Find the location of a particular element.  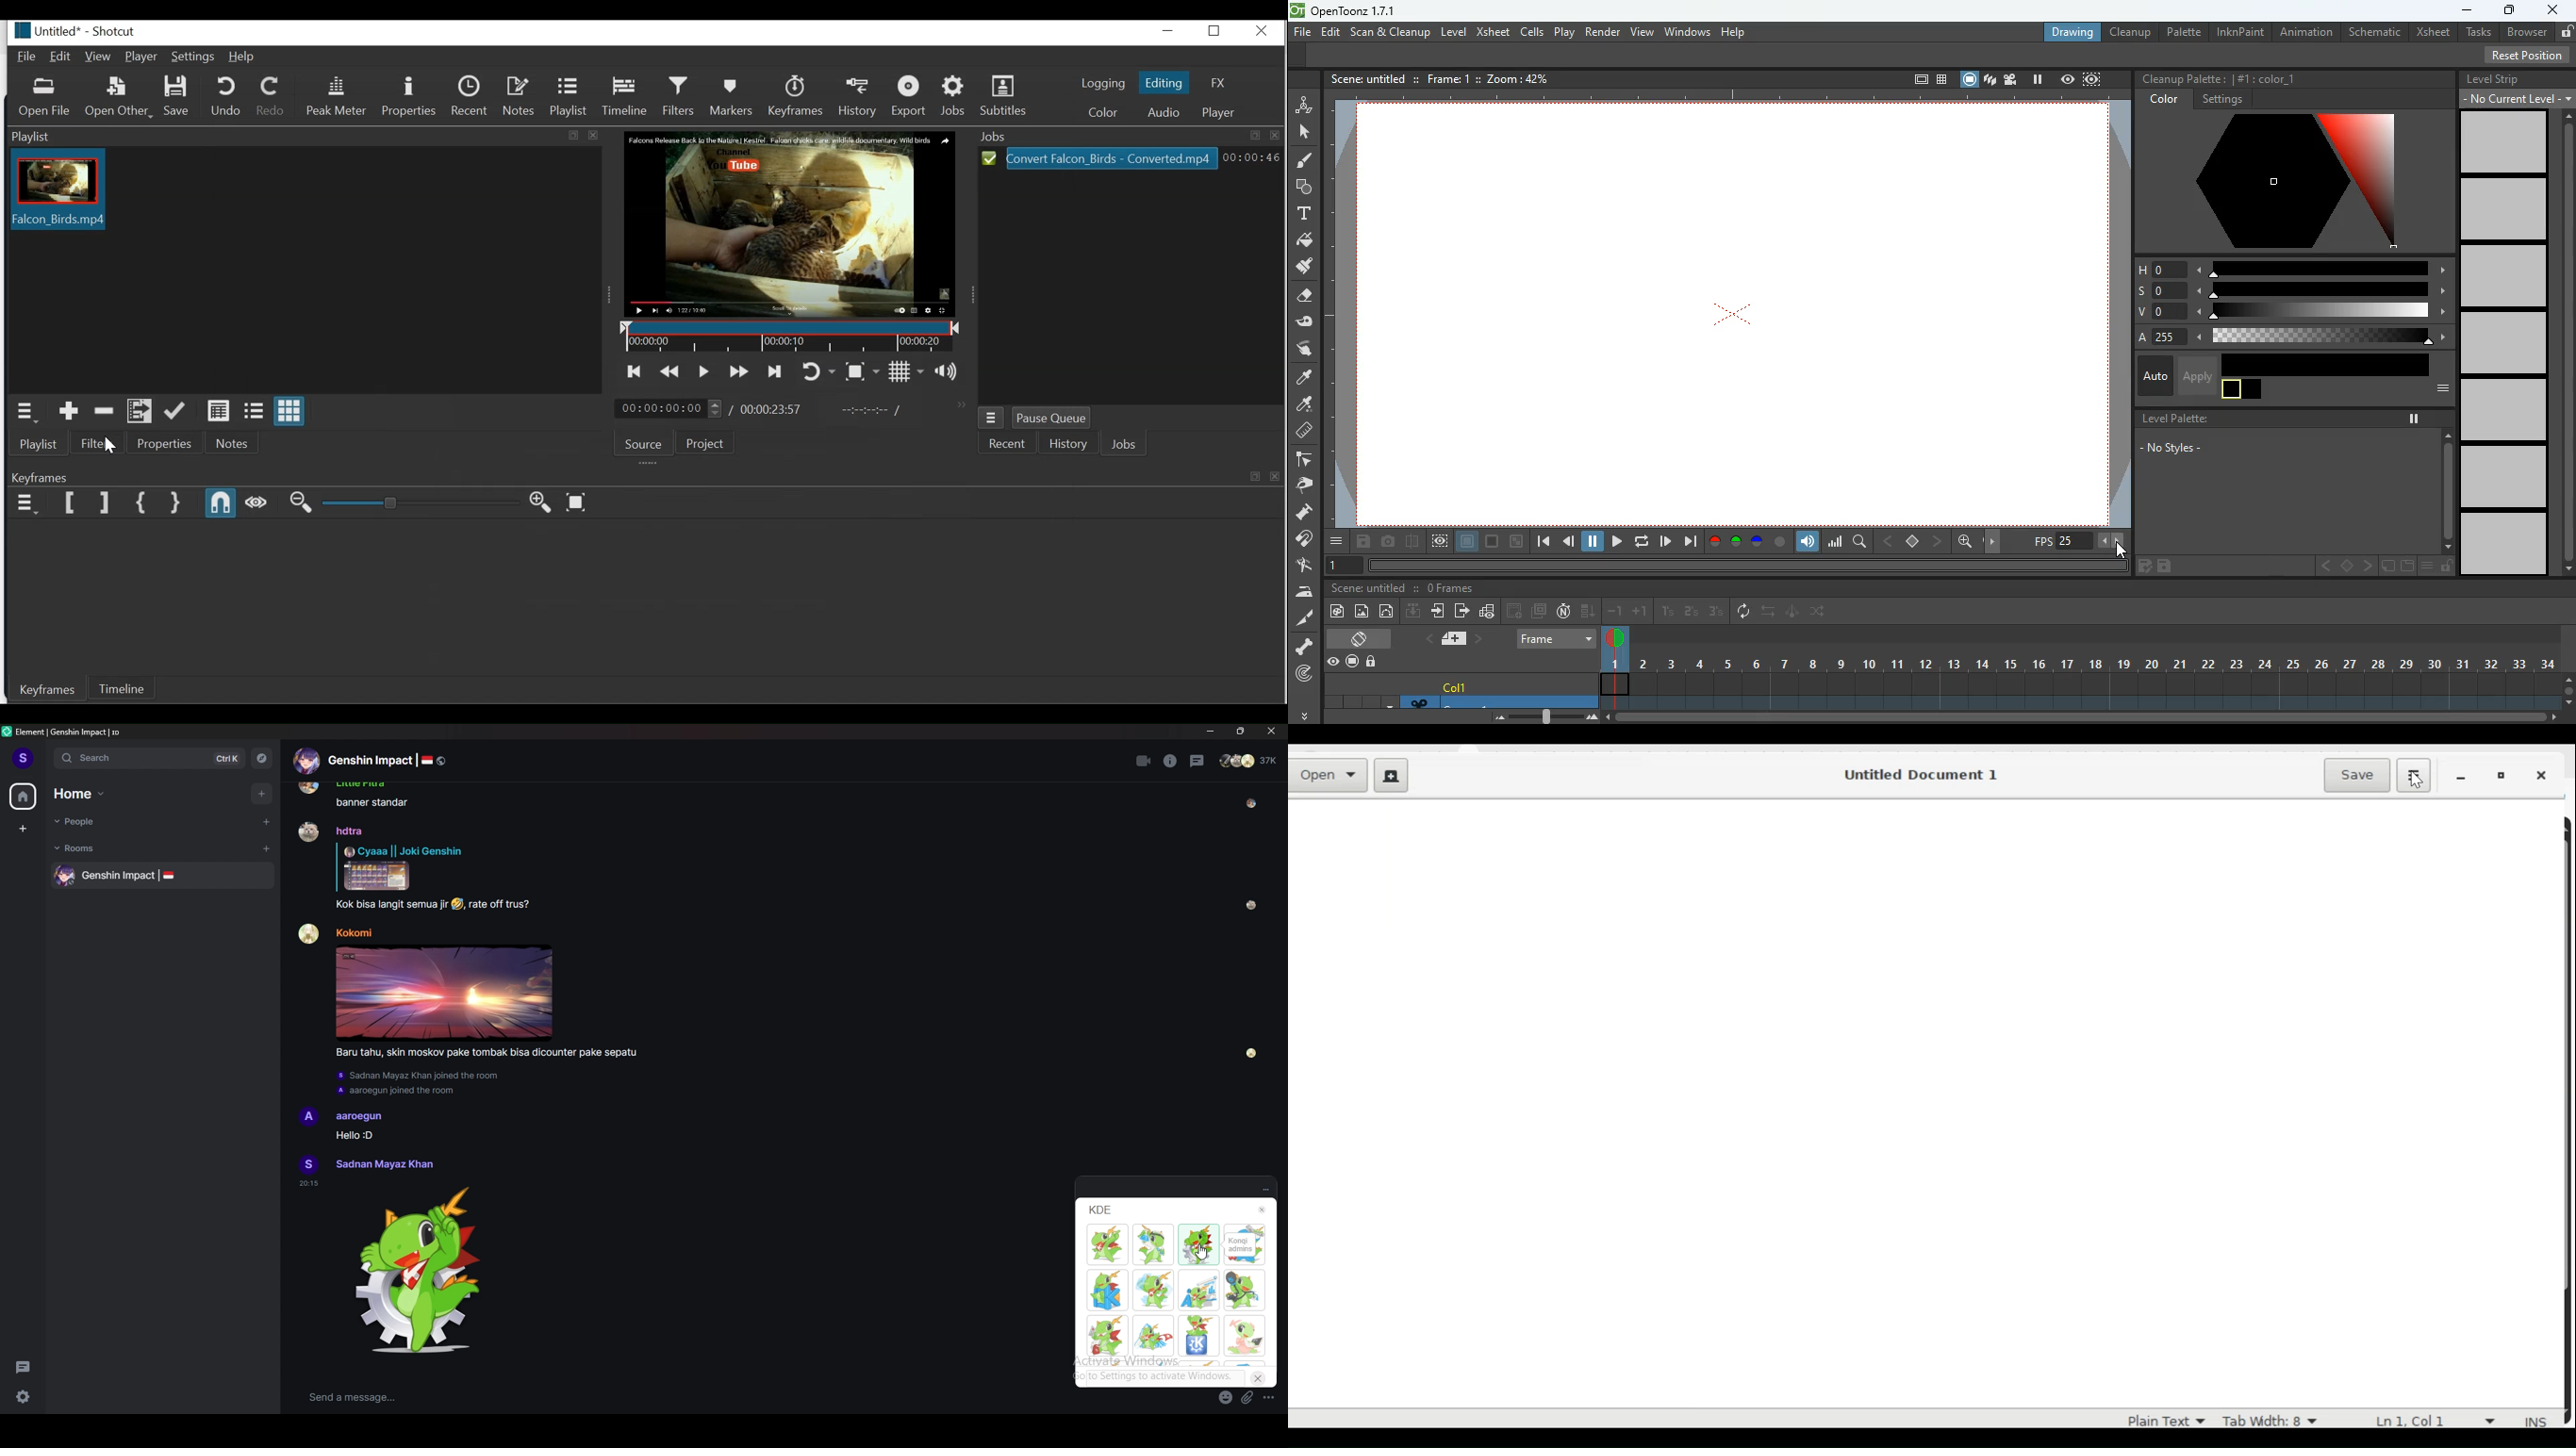

Software logo is located at coordinates (7, 731).